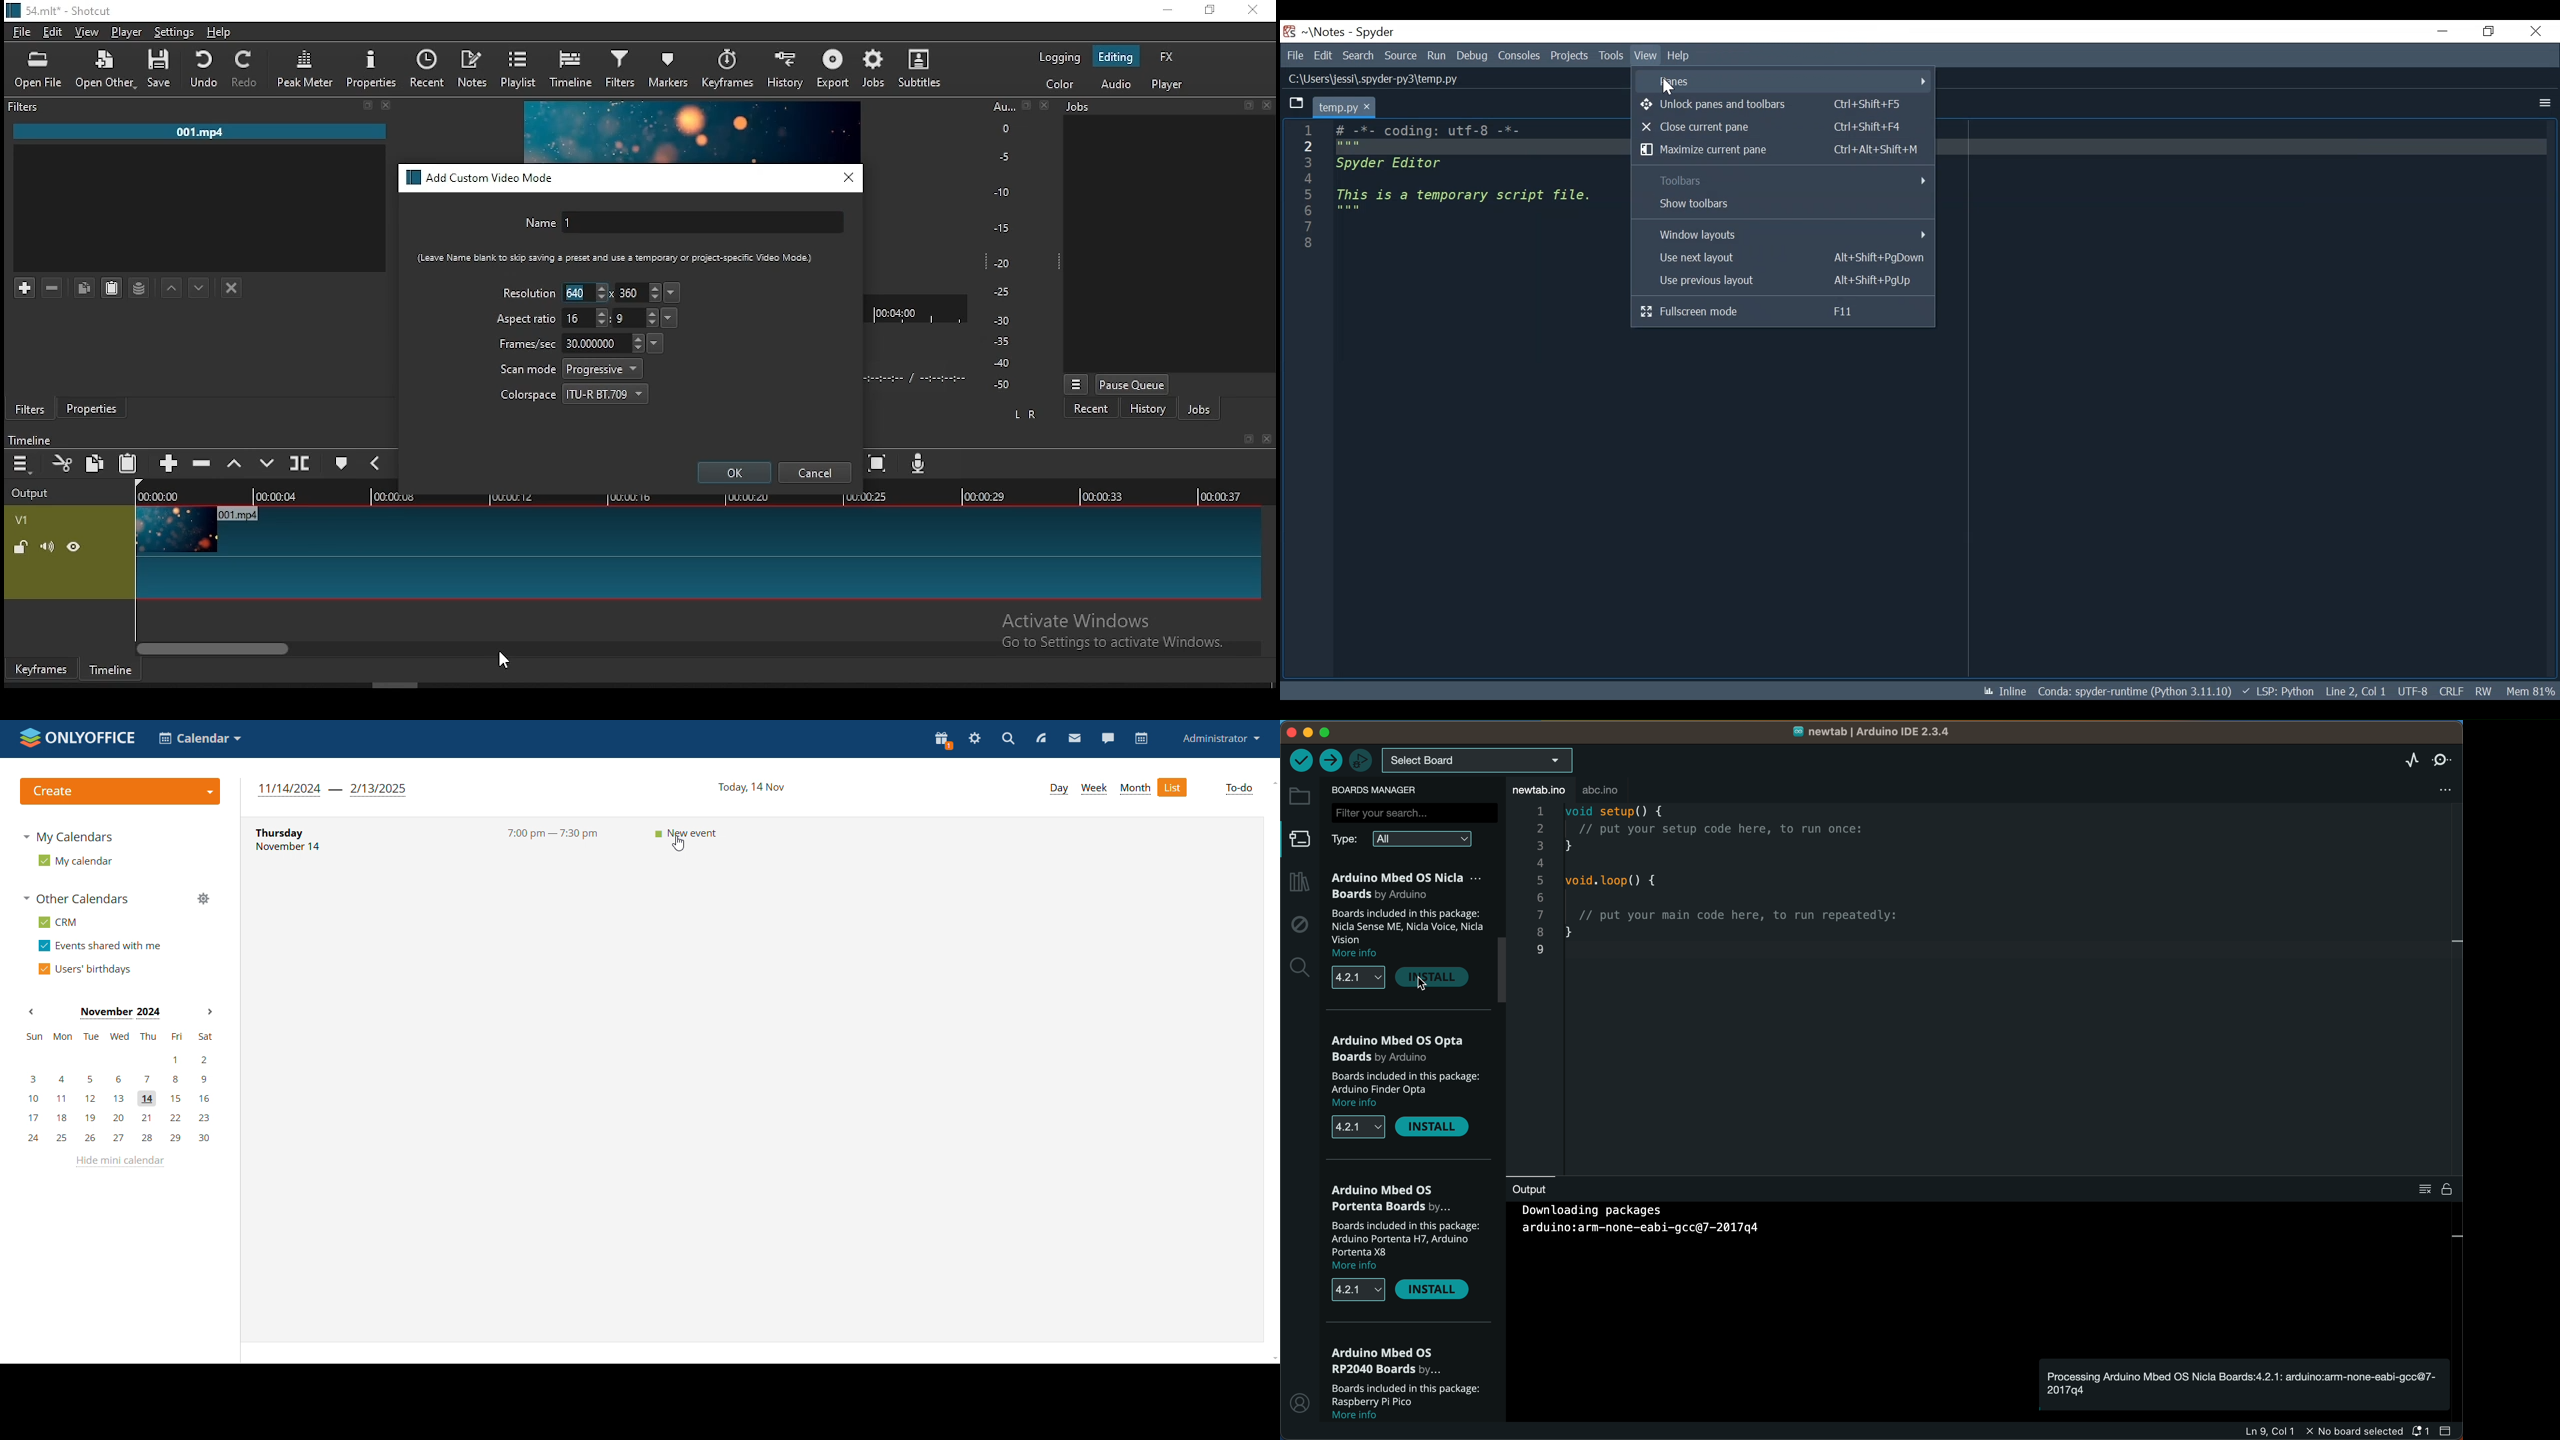 Image resolution: width=2576 pixels, height=1456 pixels. What do you see at coordinates (1680, 55) in the screenshot?
I see `Help` at bounding box center [1680, 55].